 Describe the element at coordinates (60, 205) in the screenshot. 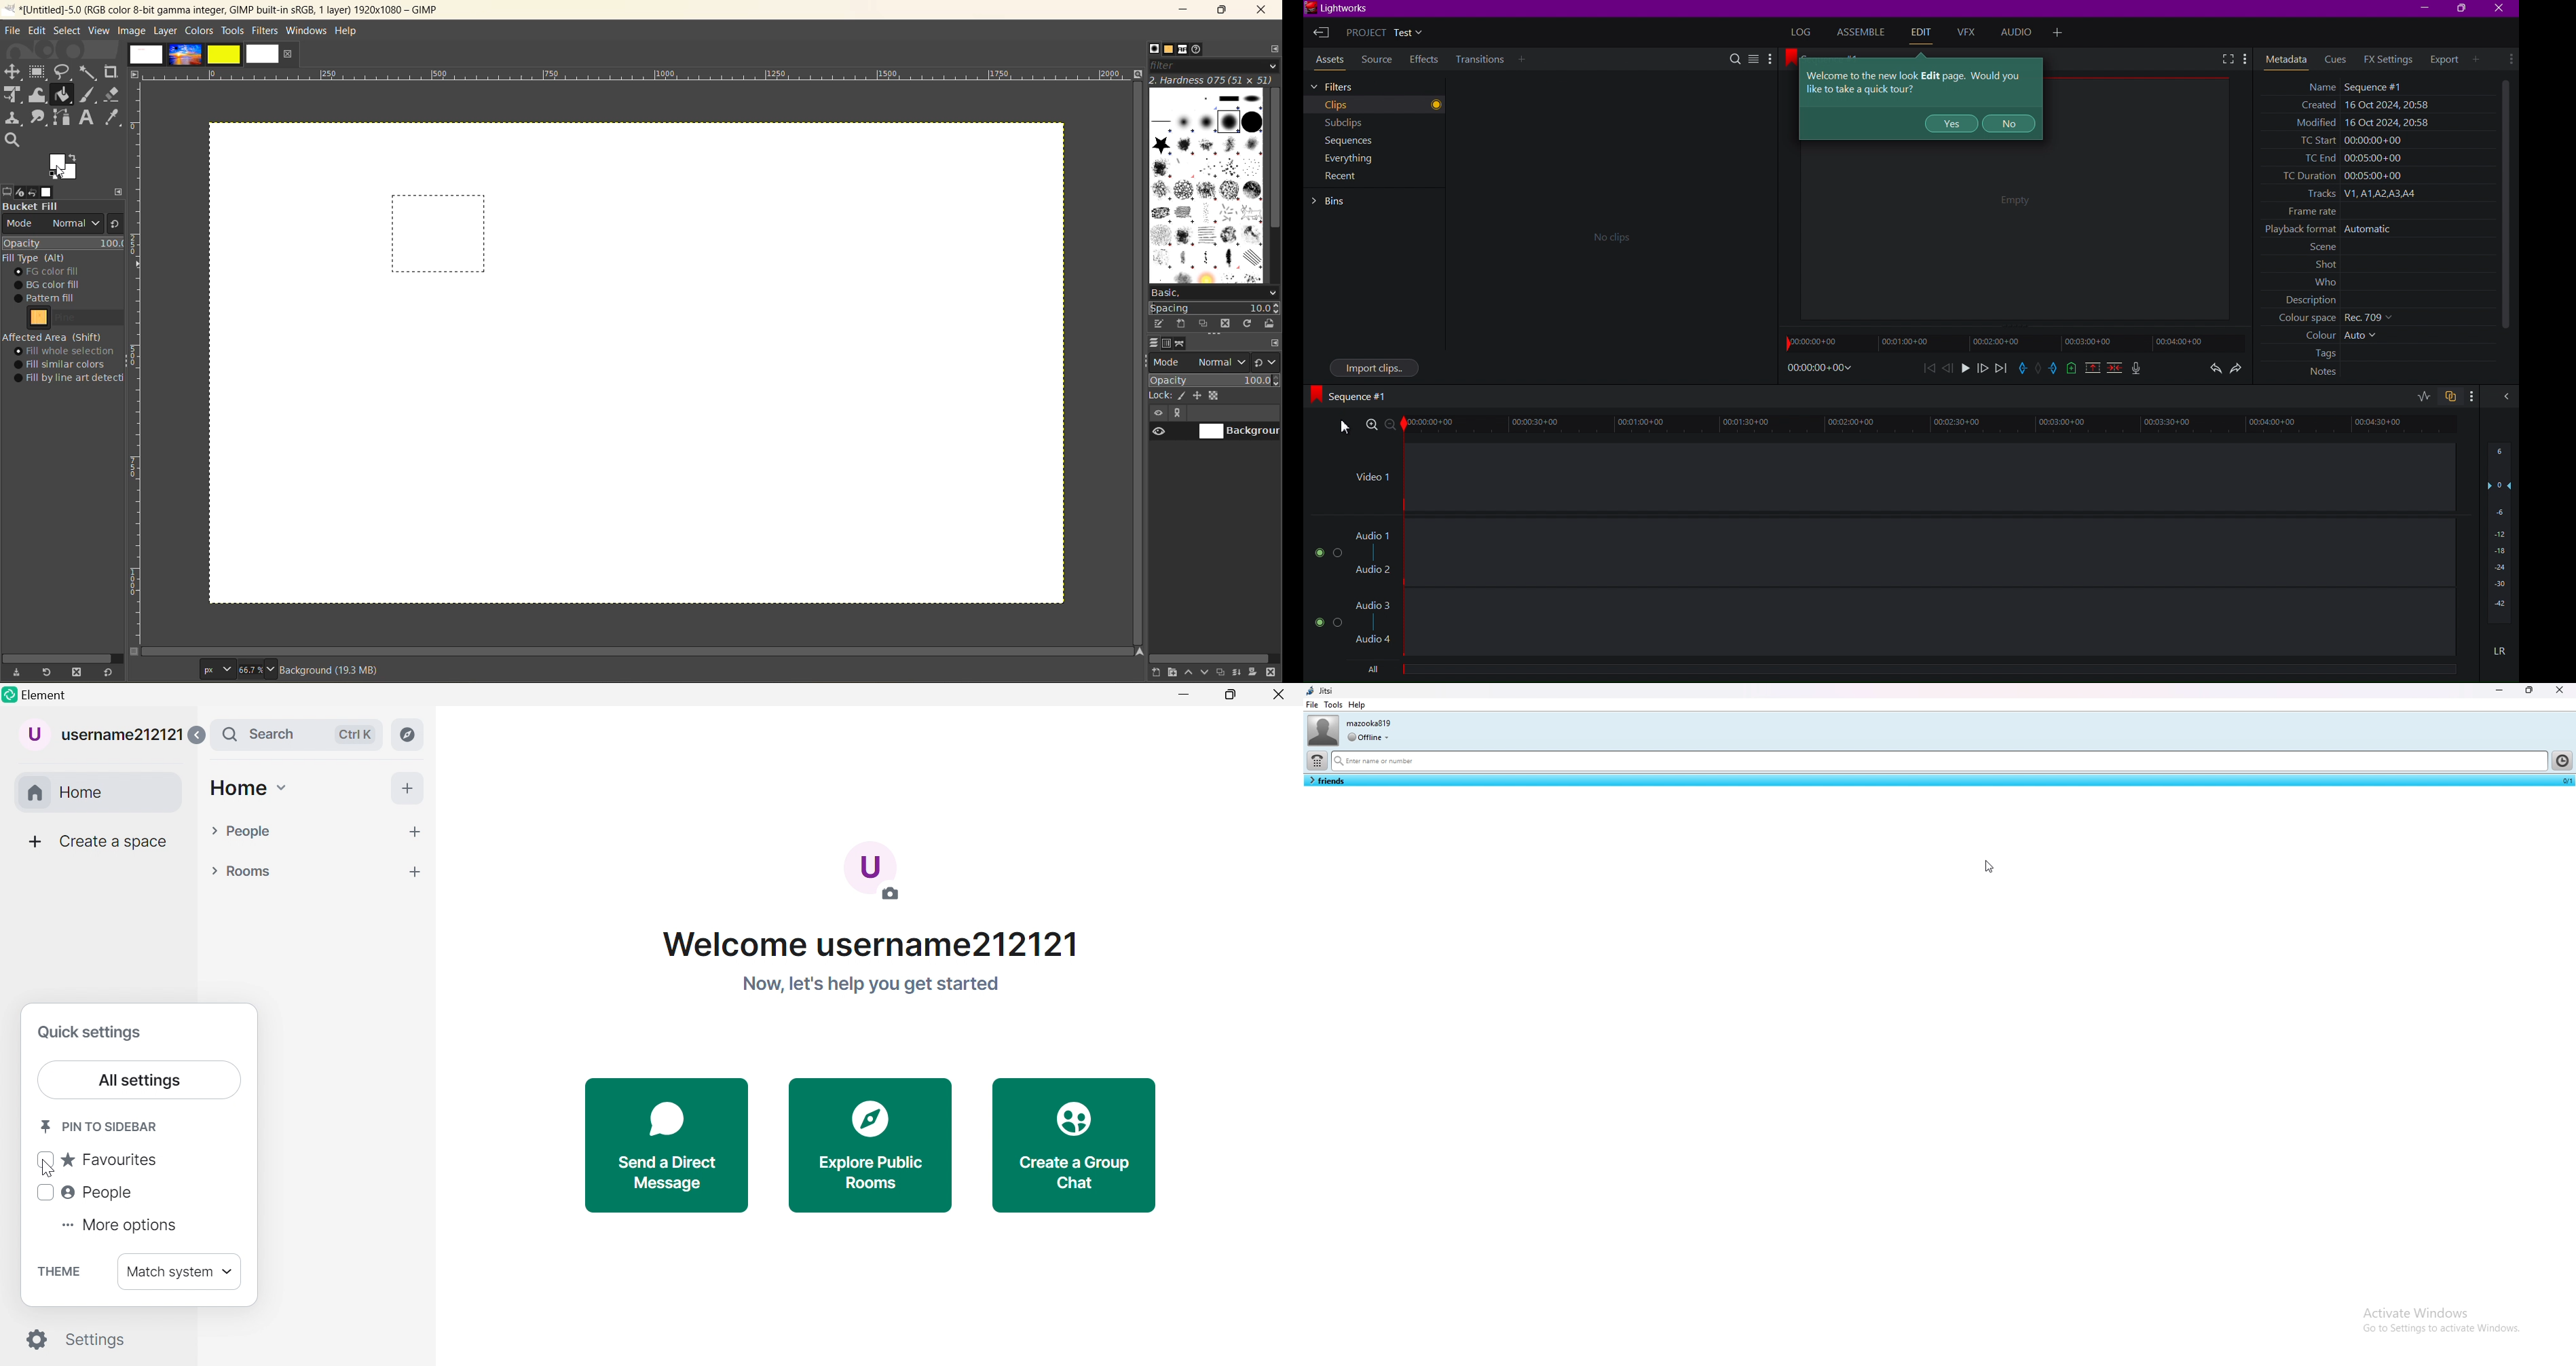

I see `bucket fill` at that location.